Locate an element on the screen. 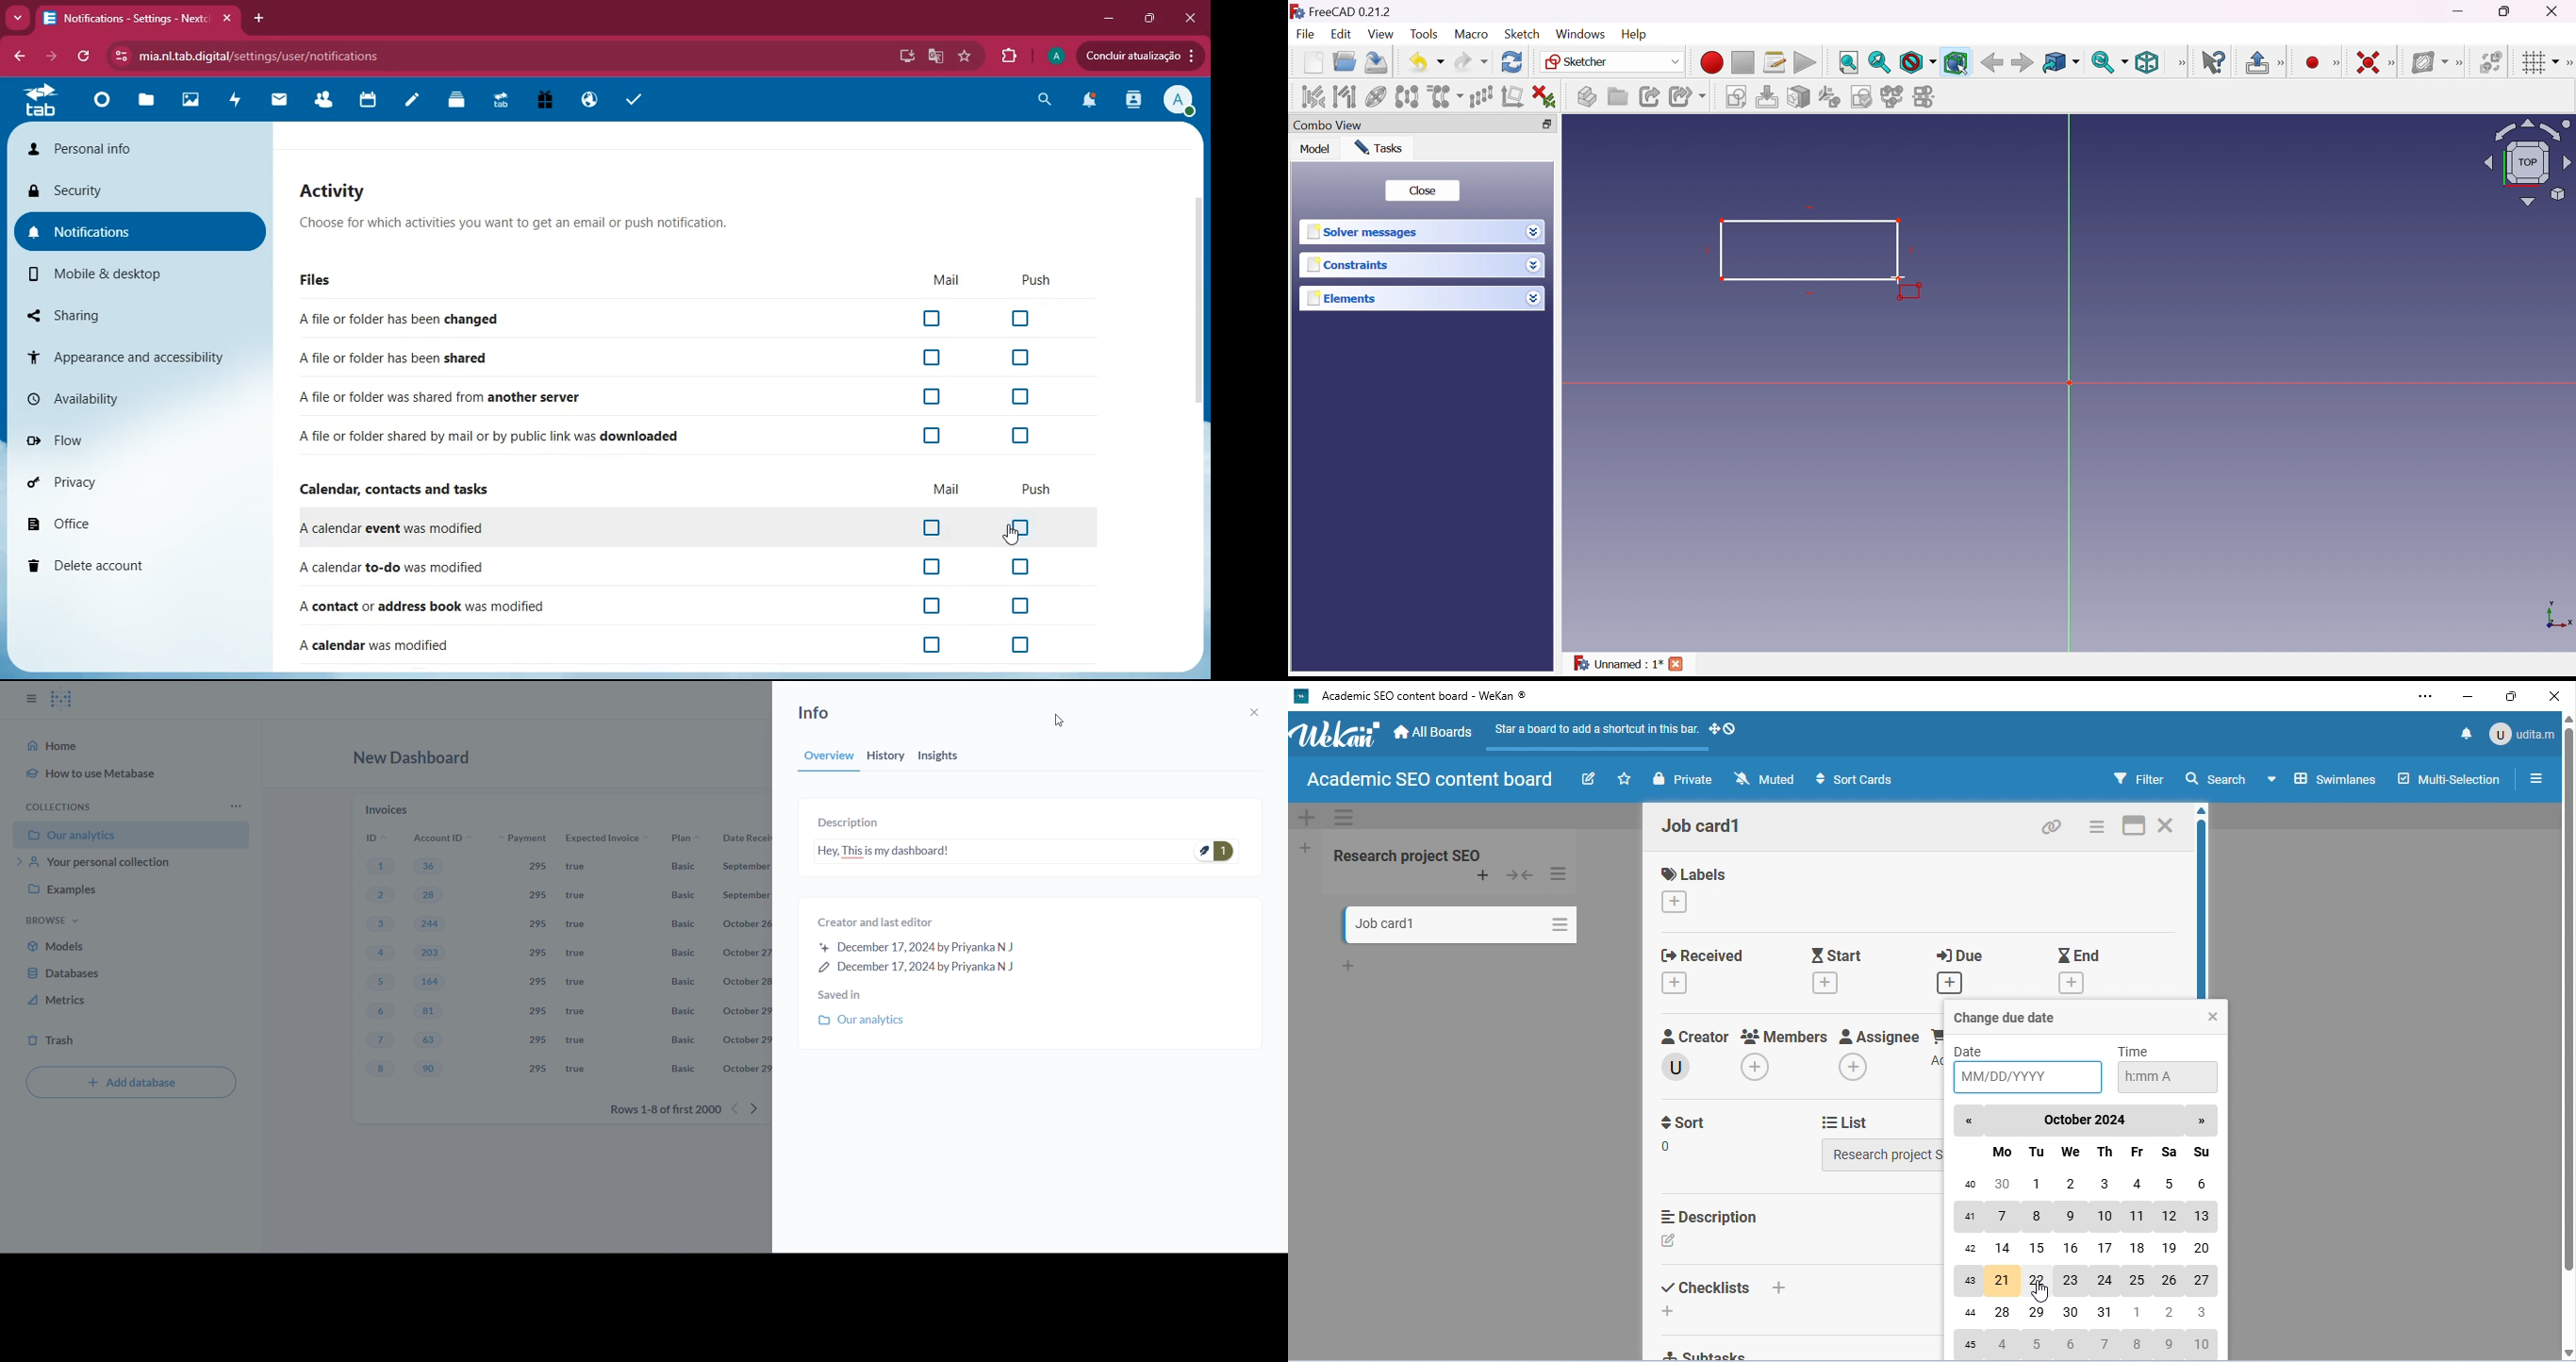 The image size is (2576, 1372). Calendar, contacts and tasks is located at coordinates (391, 489).